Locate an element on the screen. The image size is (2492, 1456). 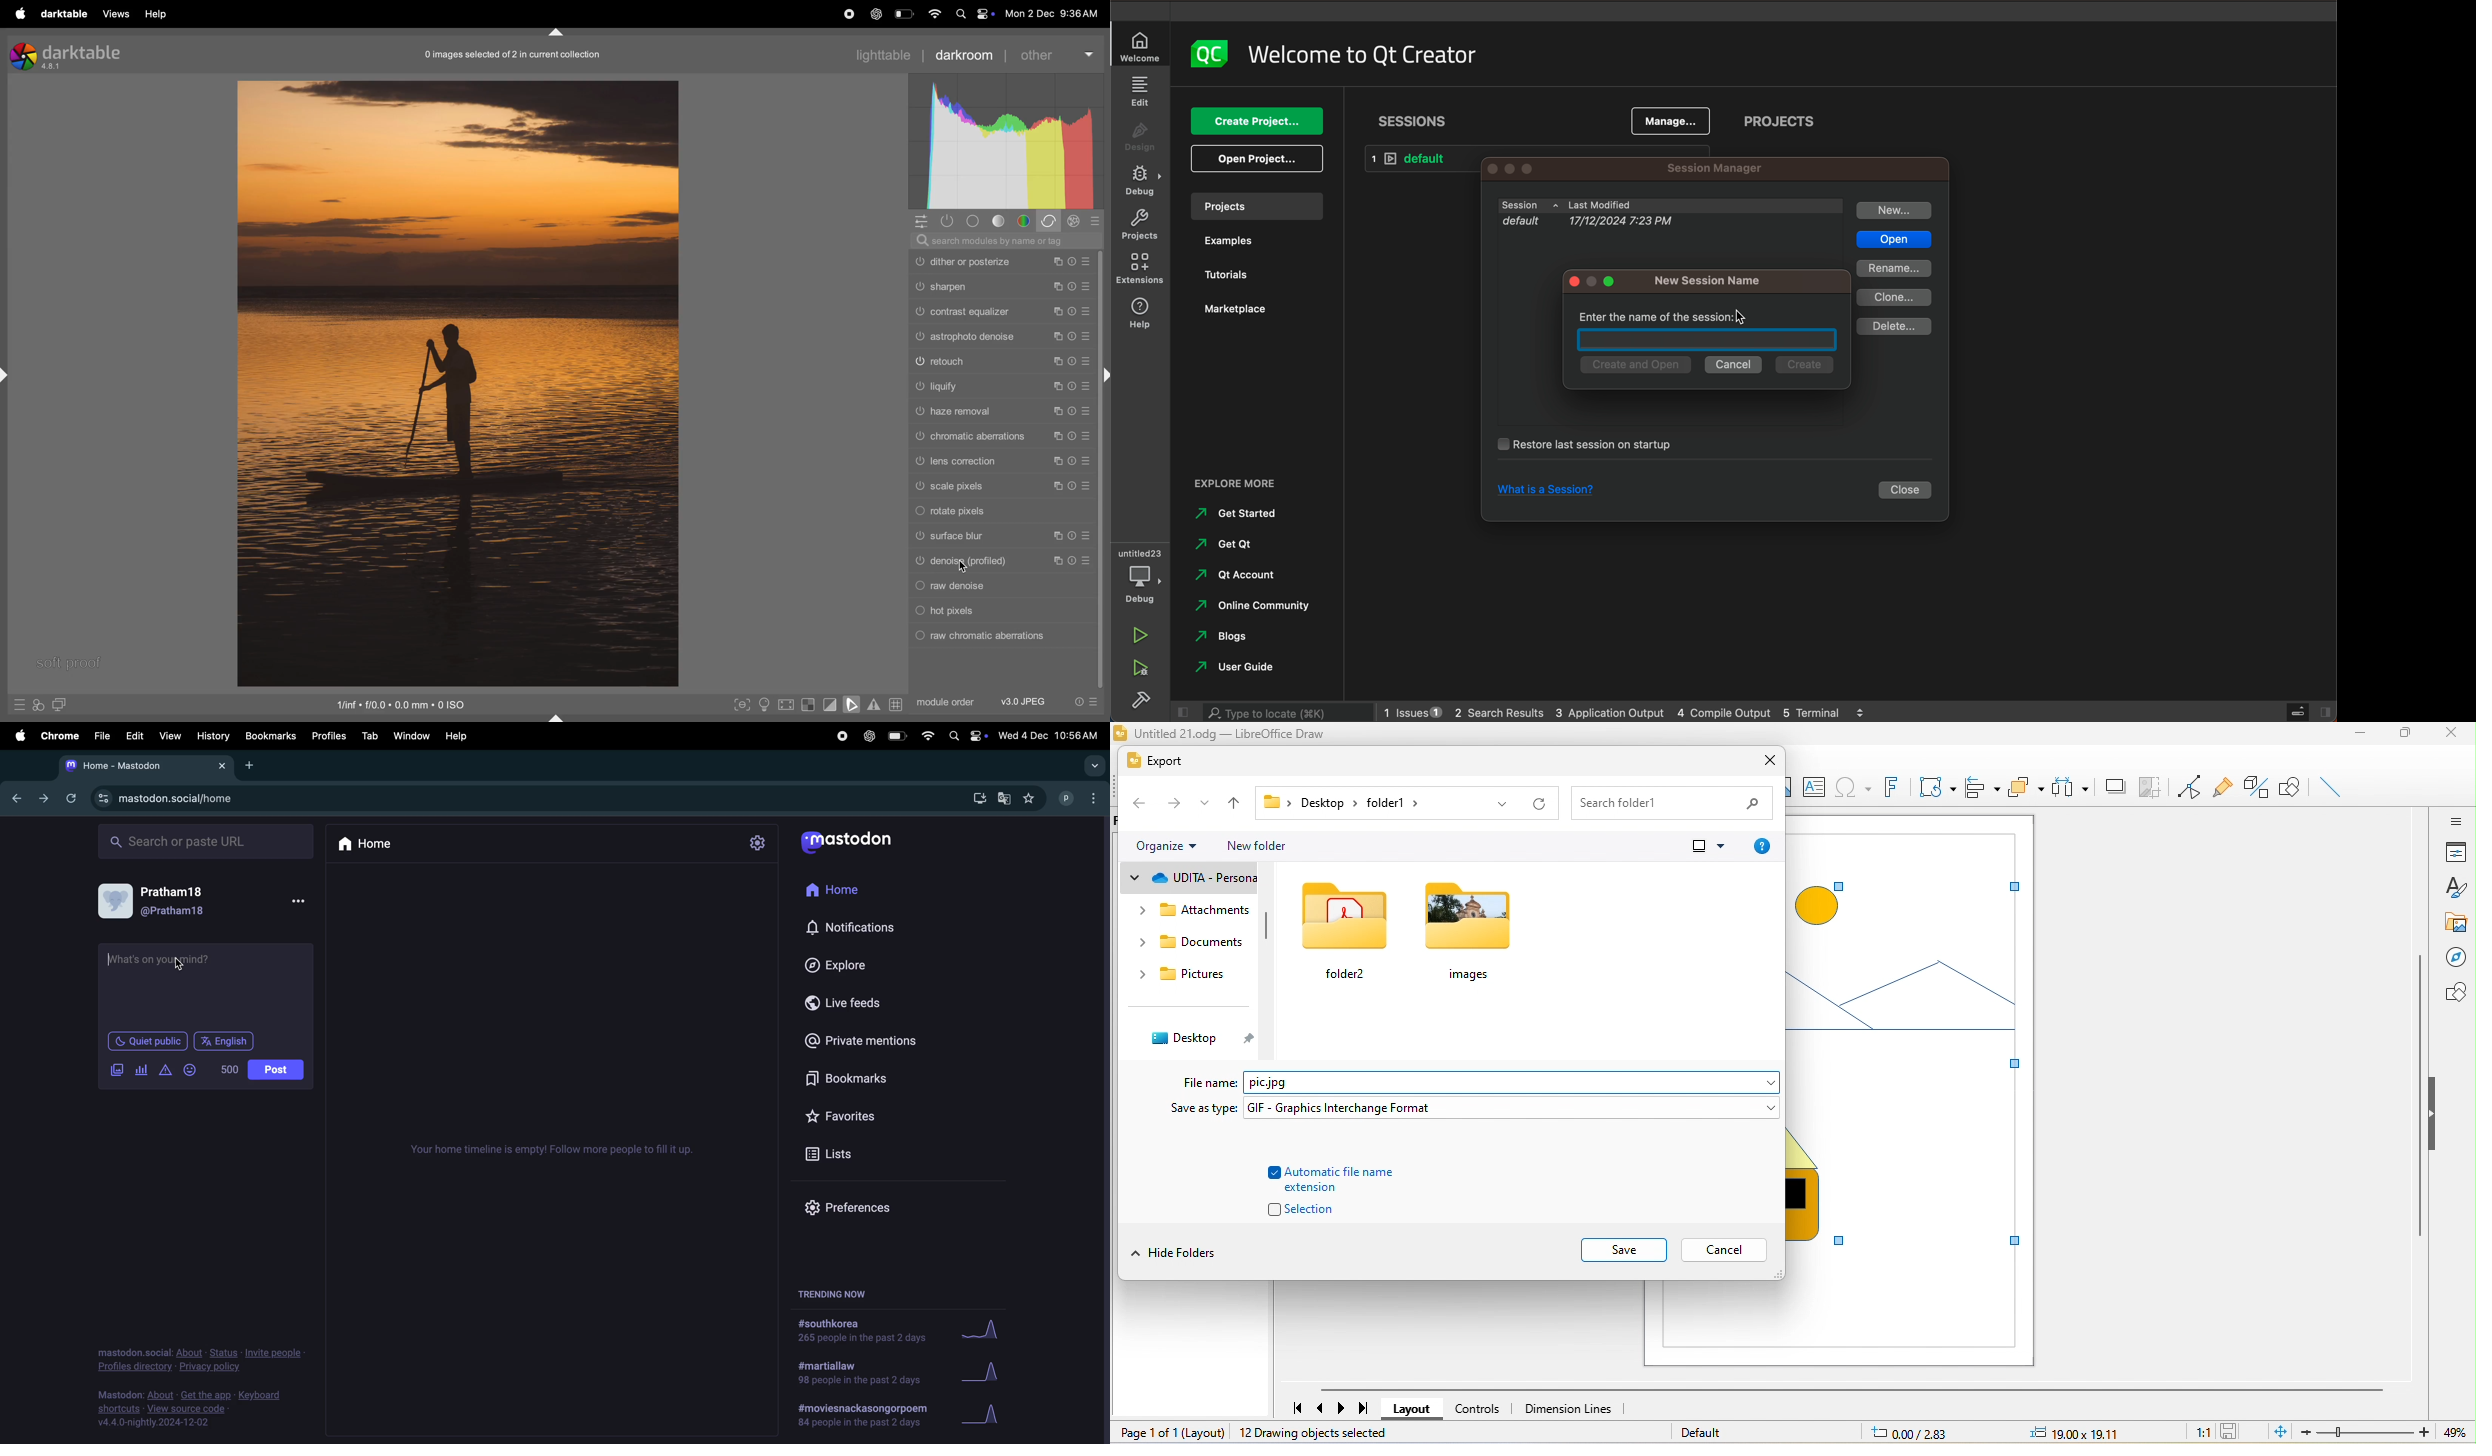
save is located at coordinates (1623, 1251).